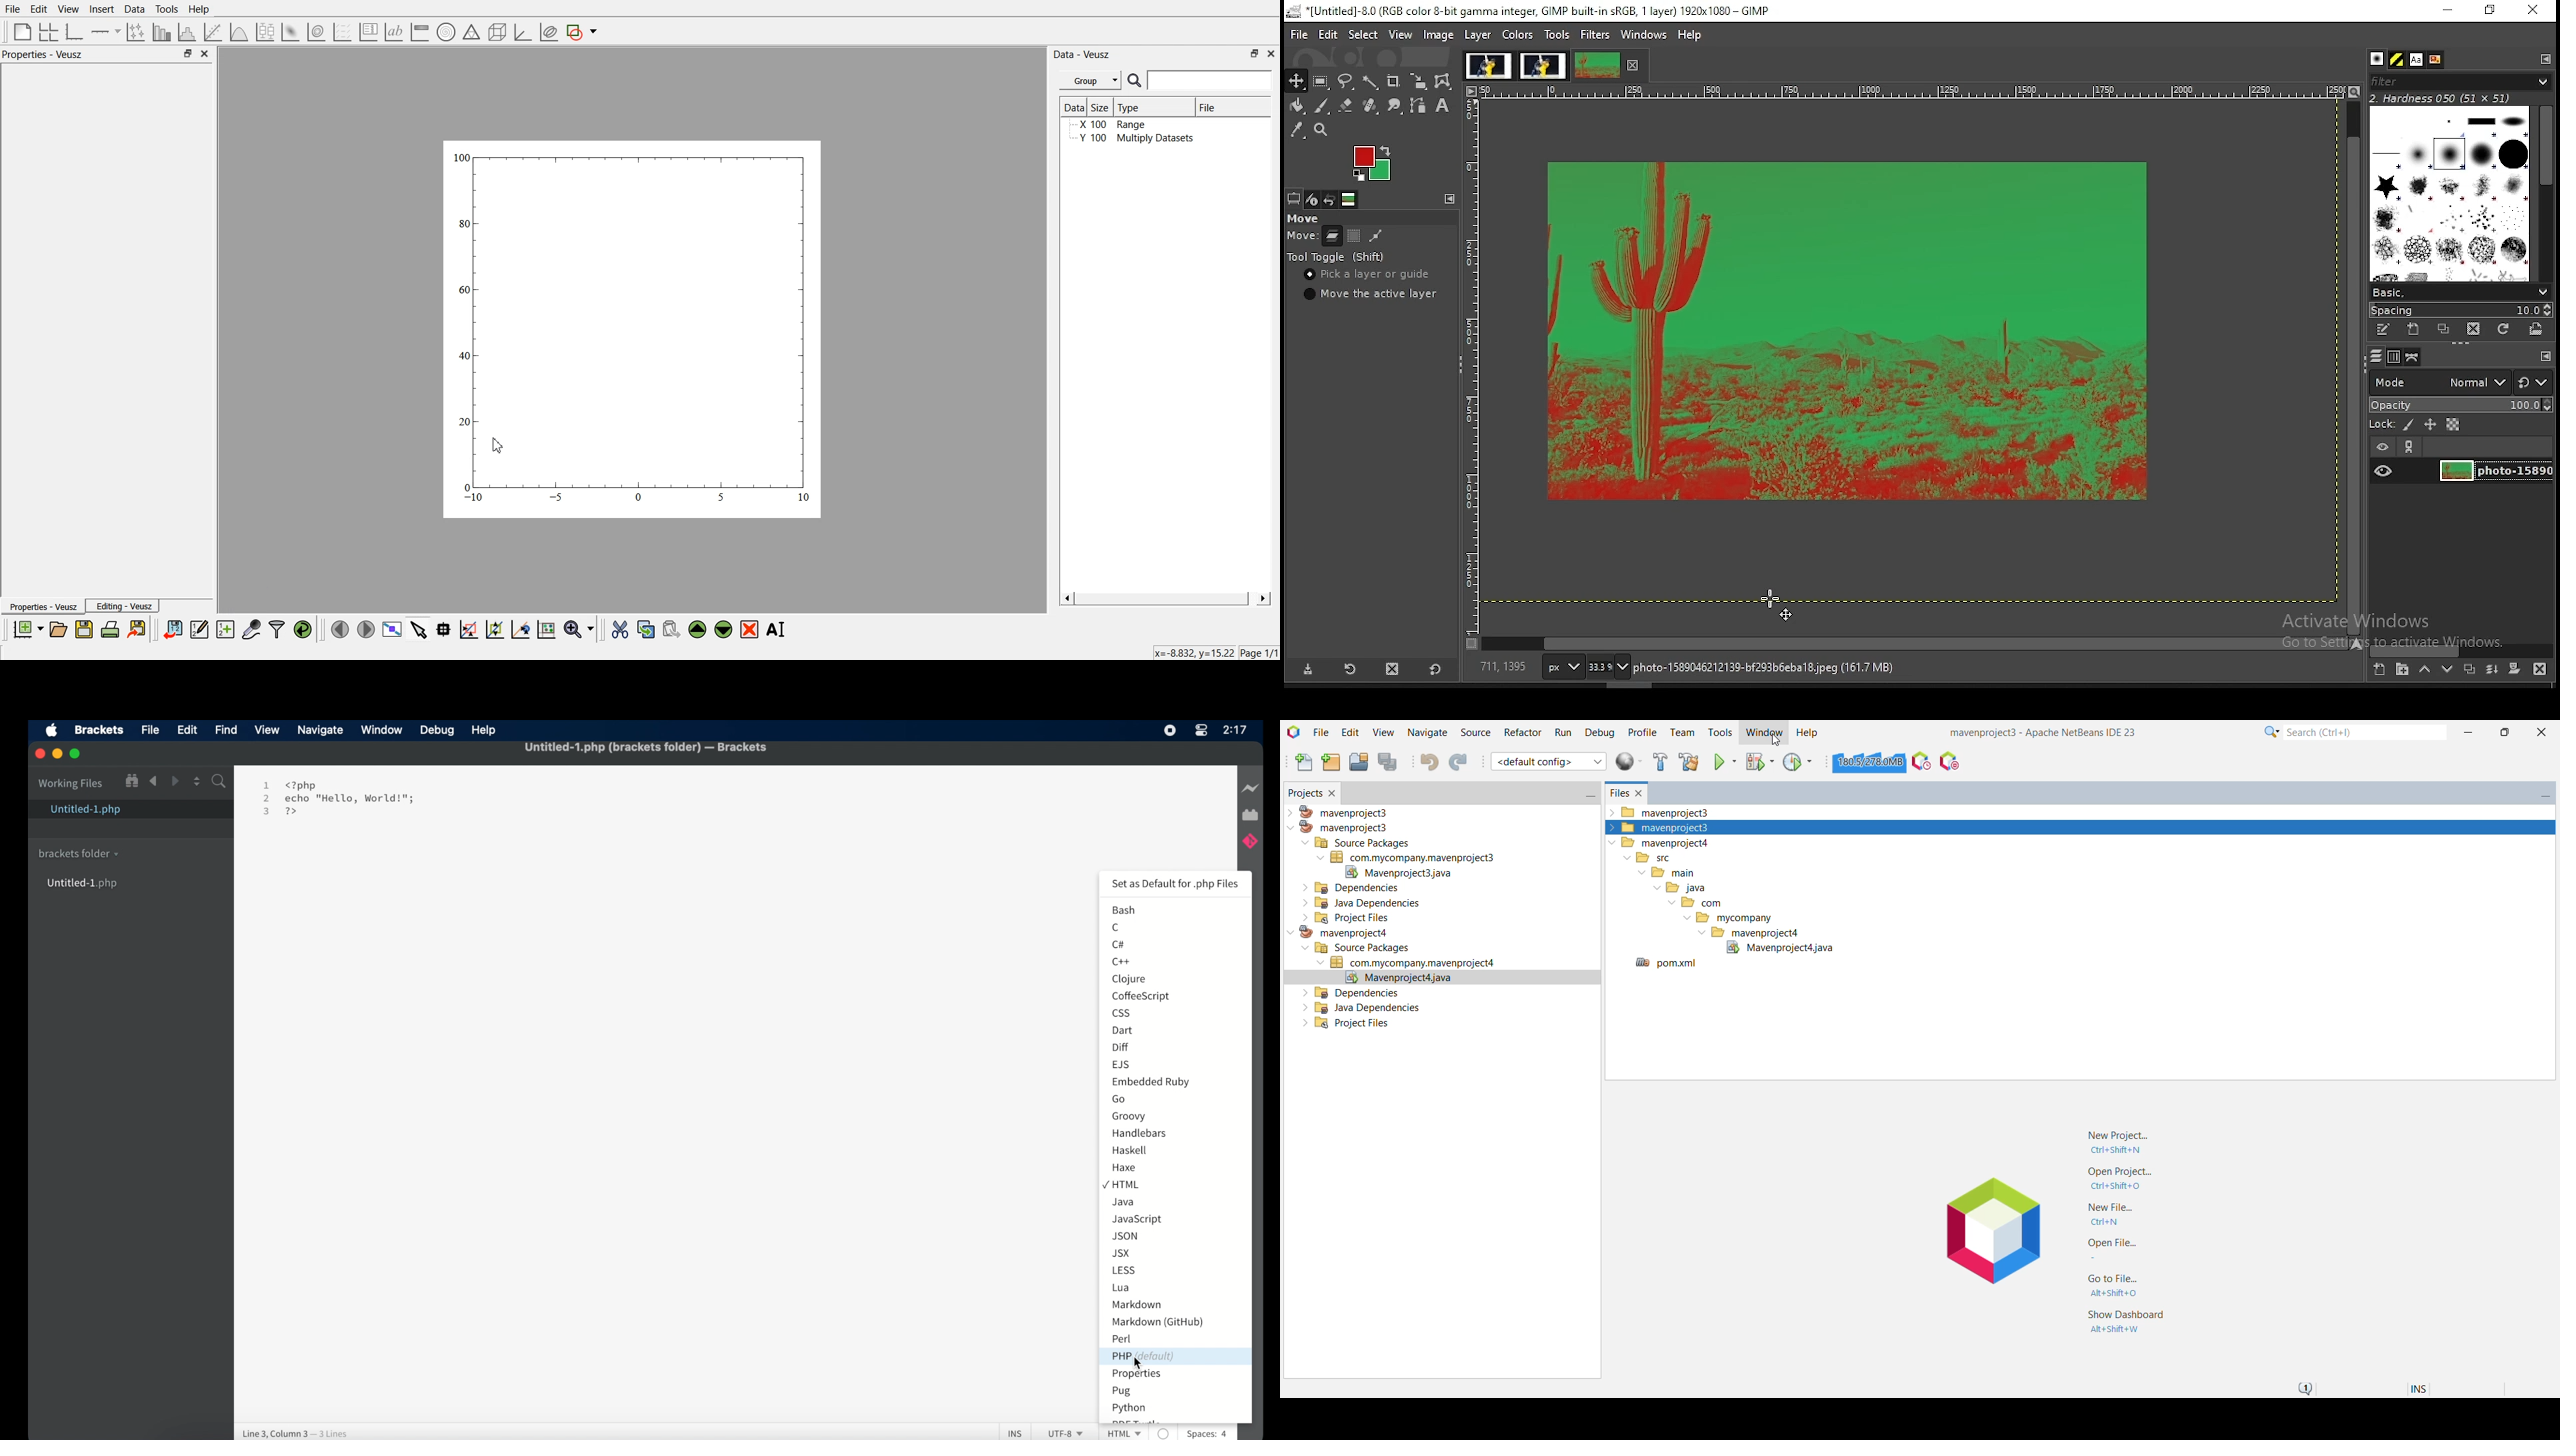 The width and height of the screenshot is (2576, 1456). I want to click on reload the data points, so click(303, 630).